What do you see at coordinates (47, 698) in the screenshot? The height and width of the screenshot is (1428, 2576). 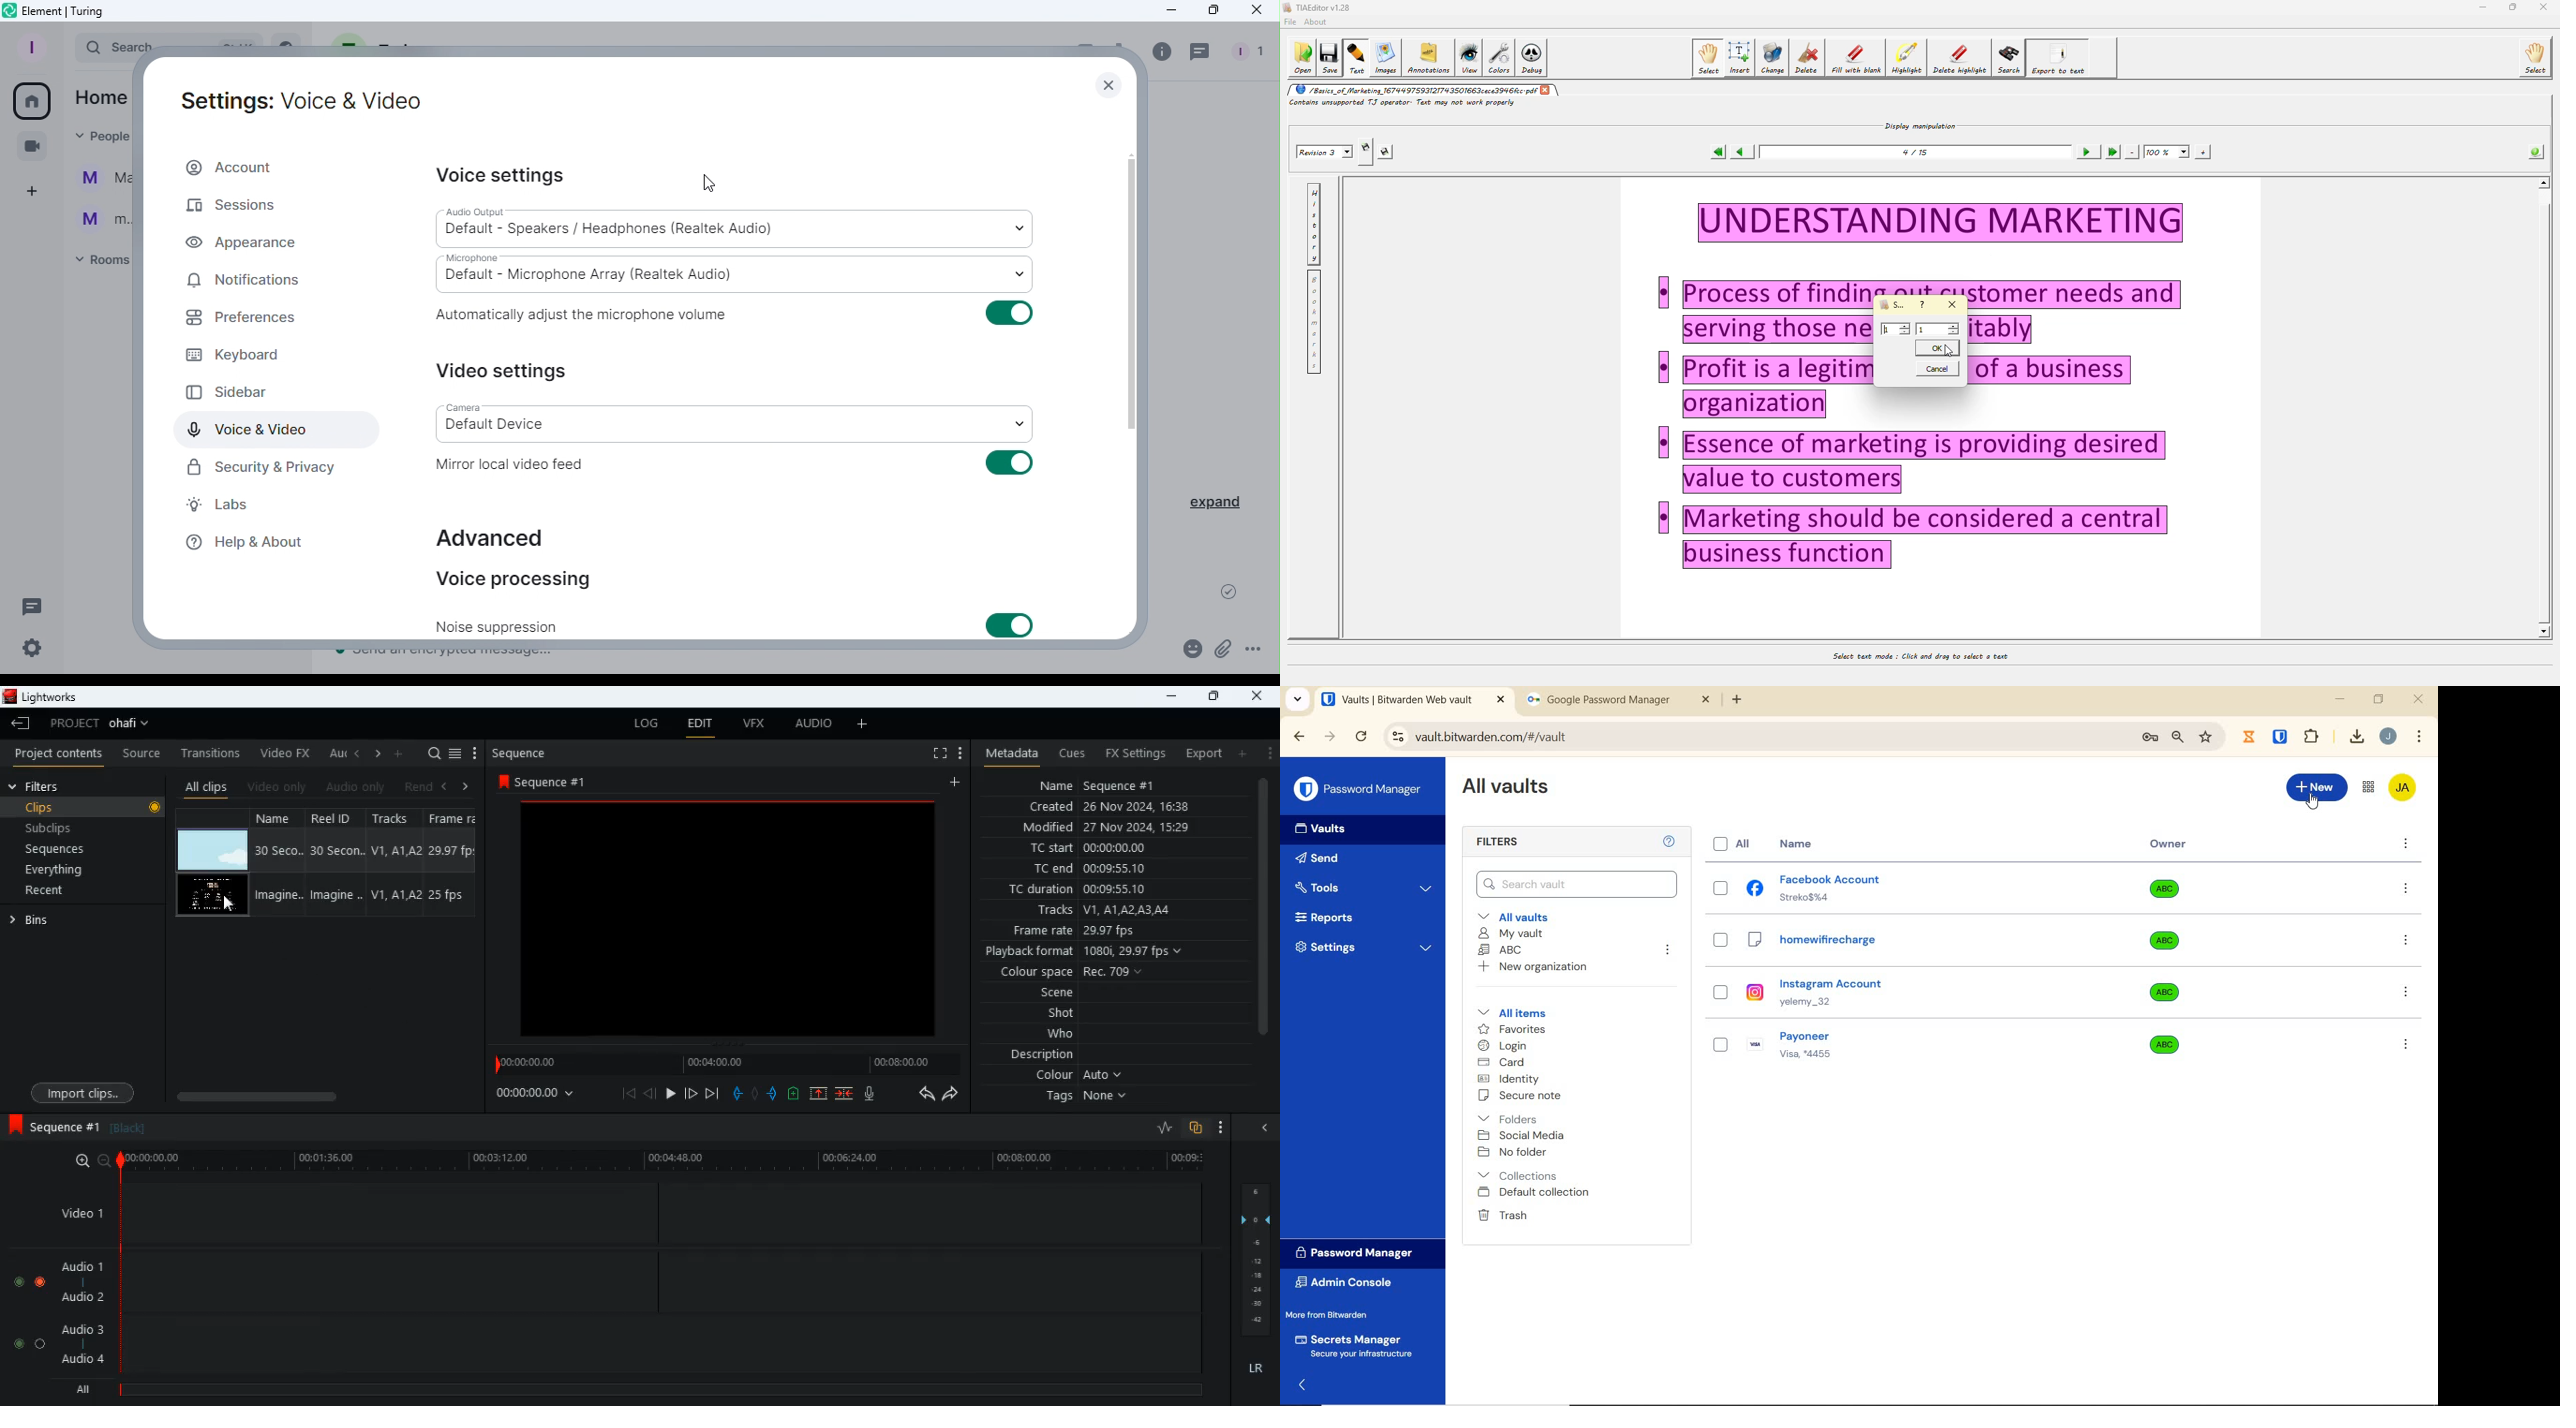 I see `lightworks` at bounding box center [47, 698].